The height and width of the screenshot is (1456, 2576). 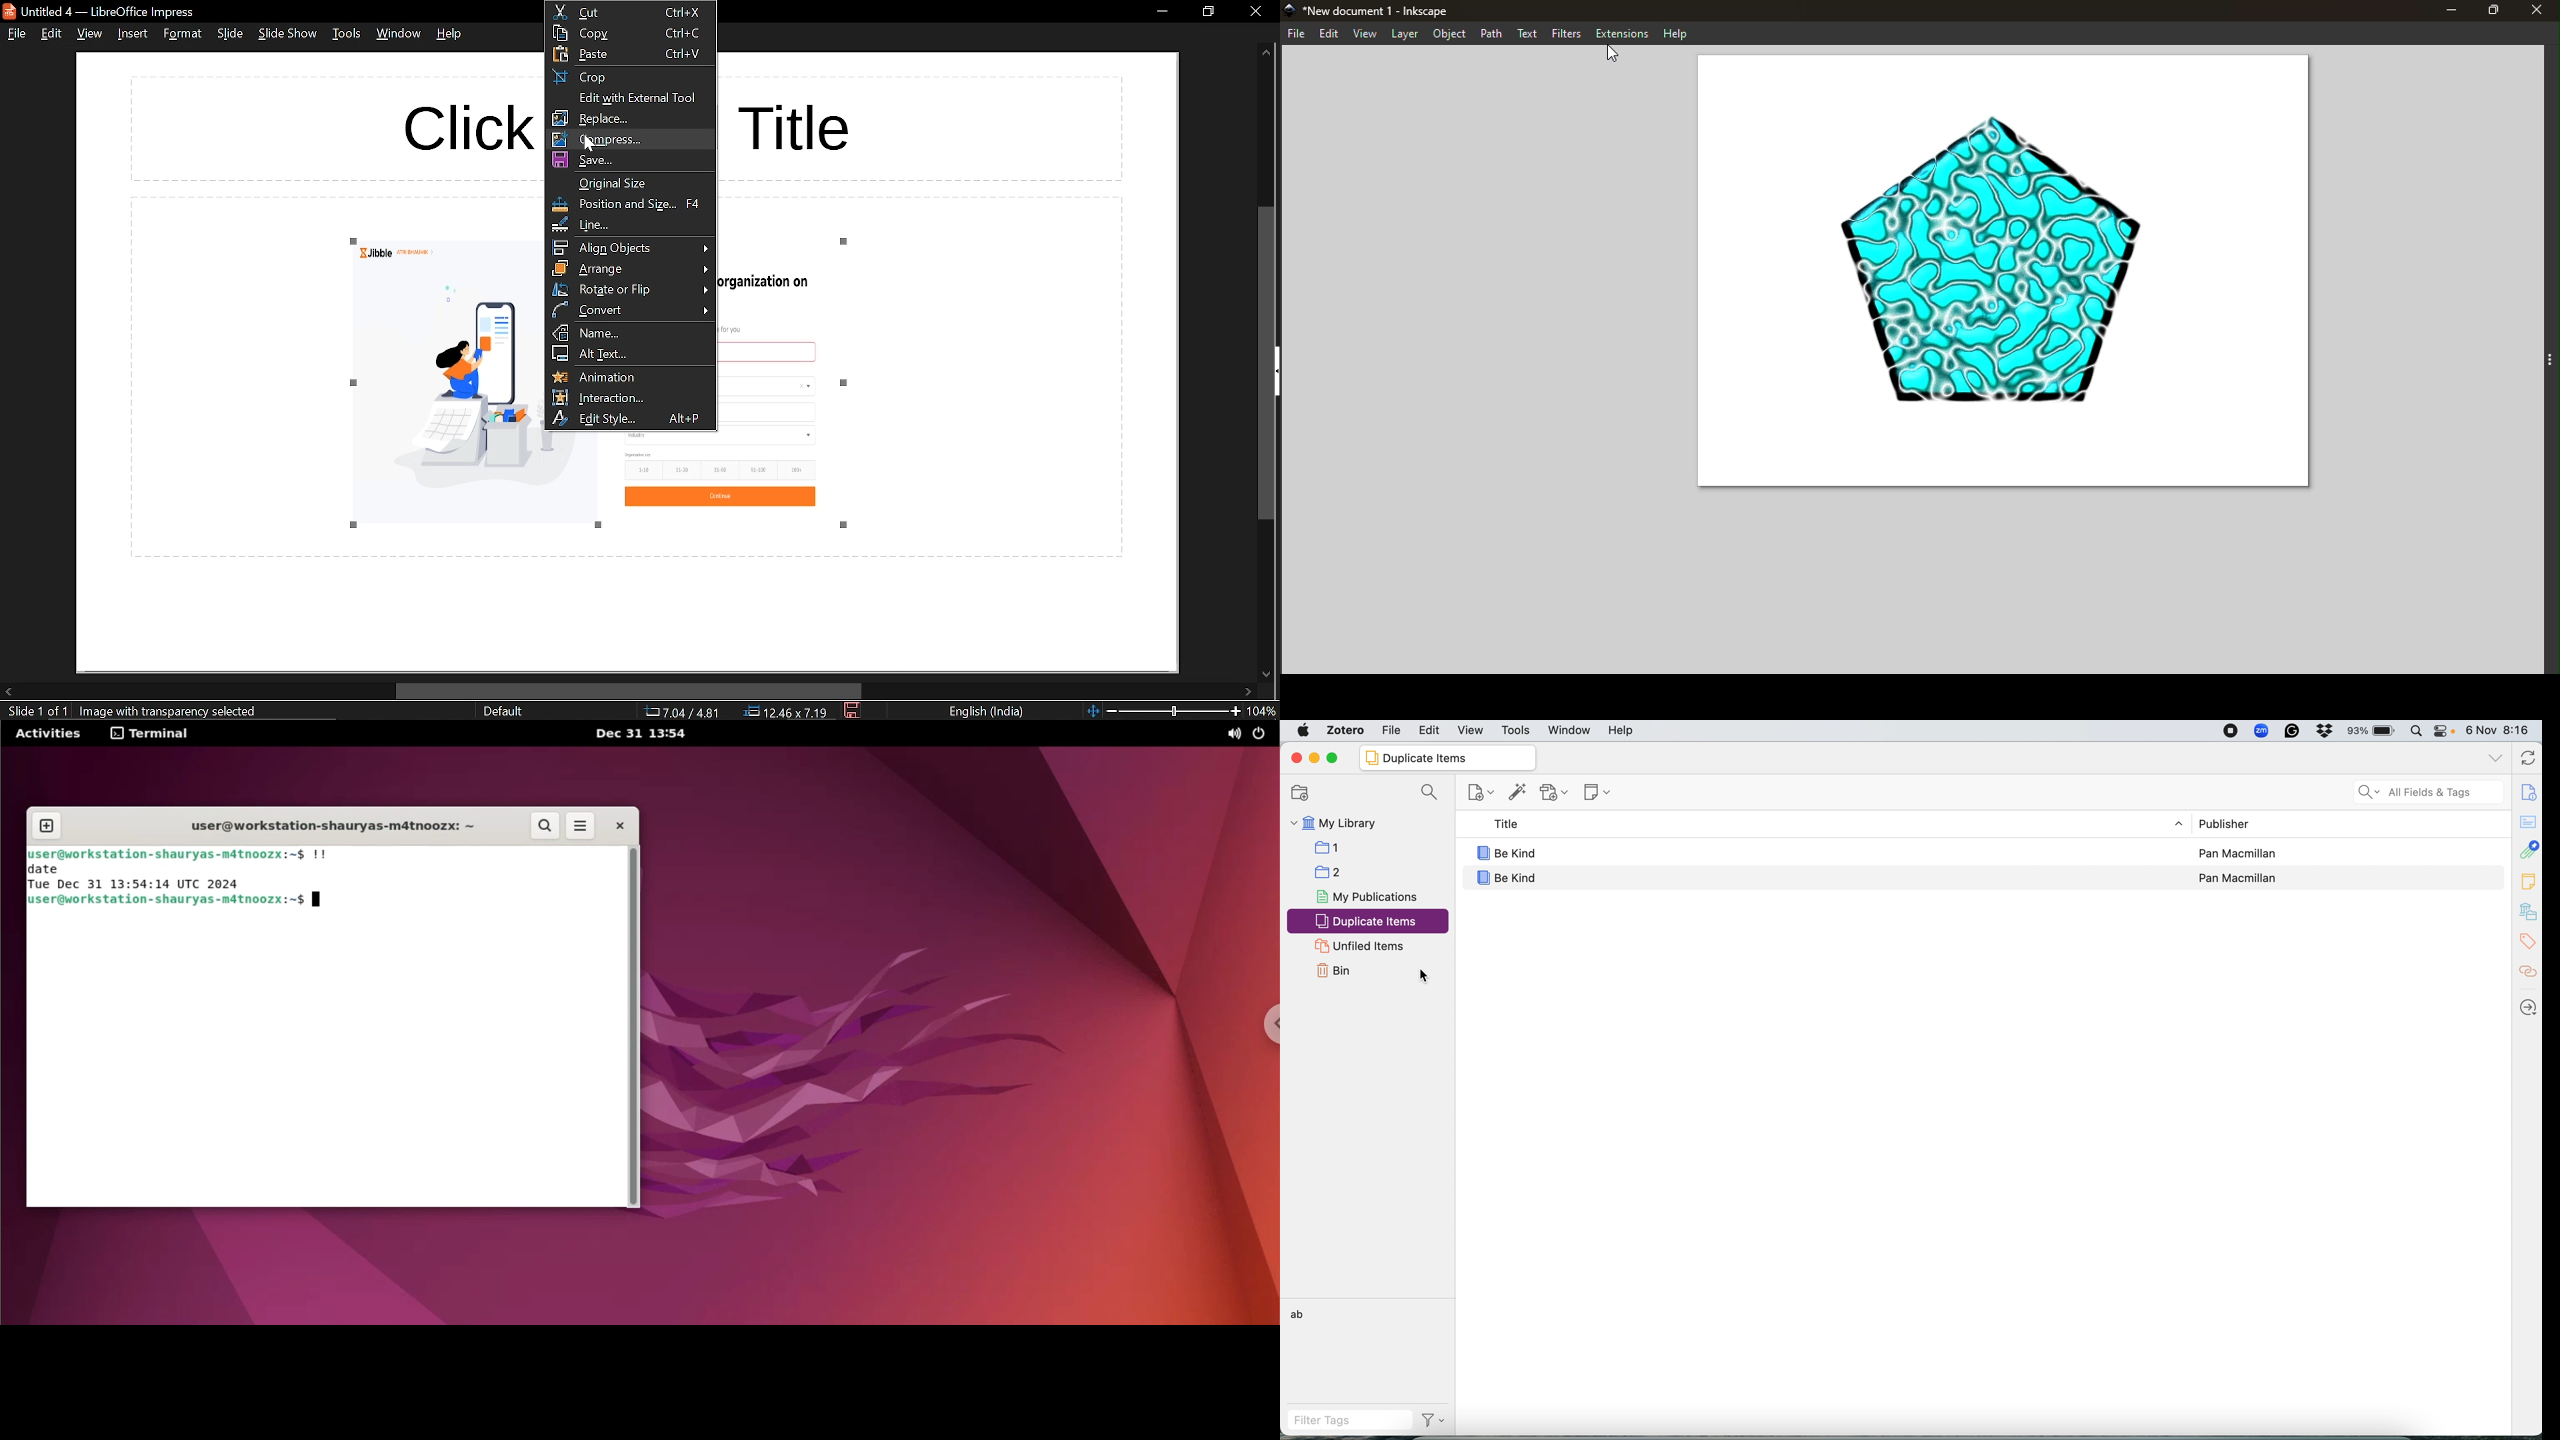 I want to click on bin, so click(x=1334, y=970).